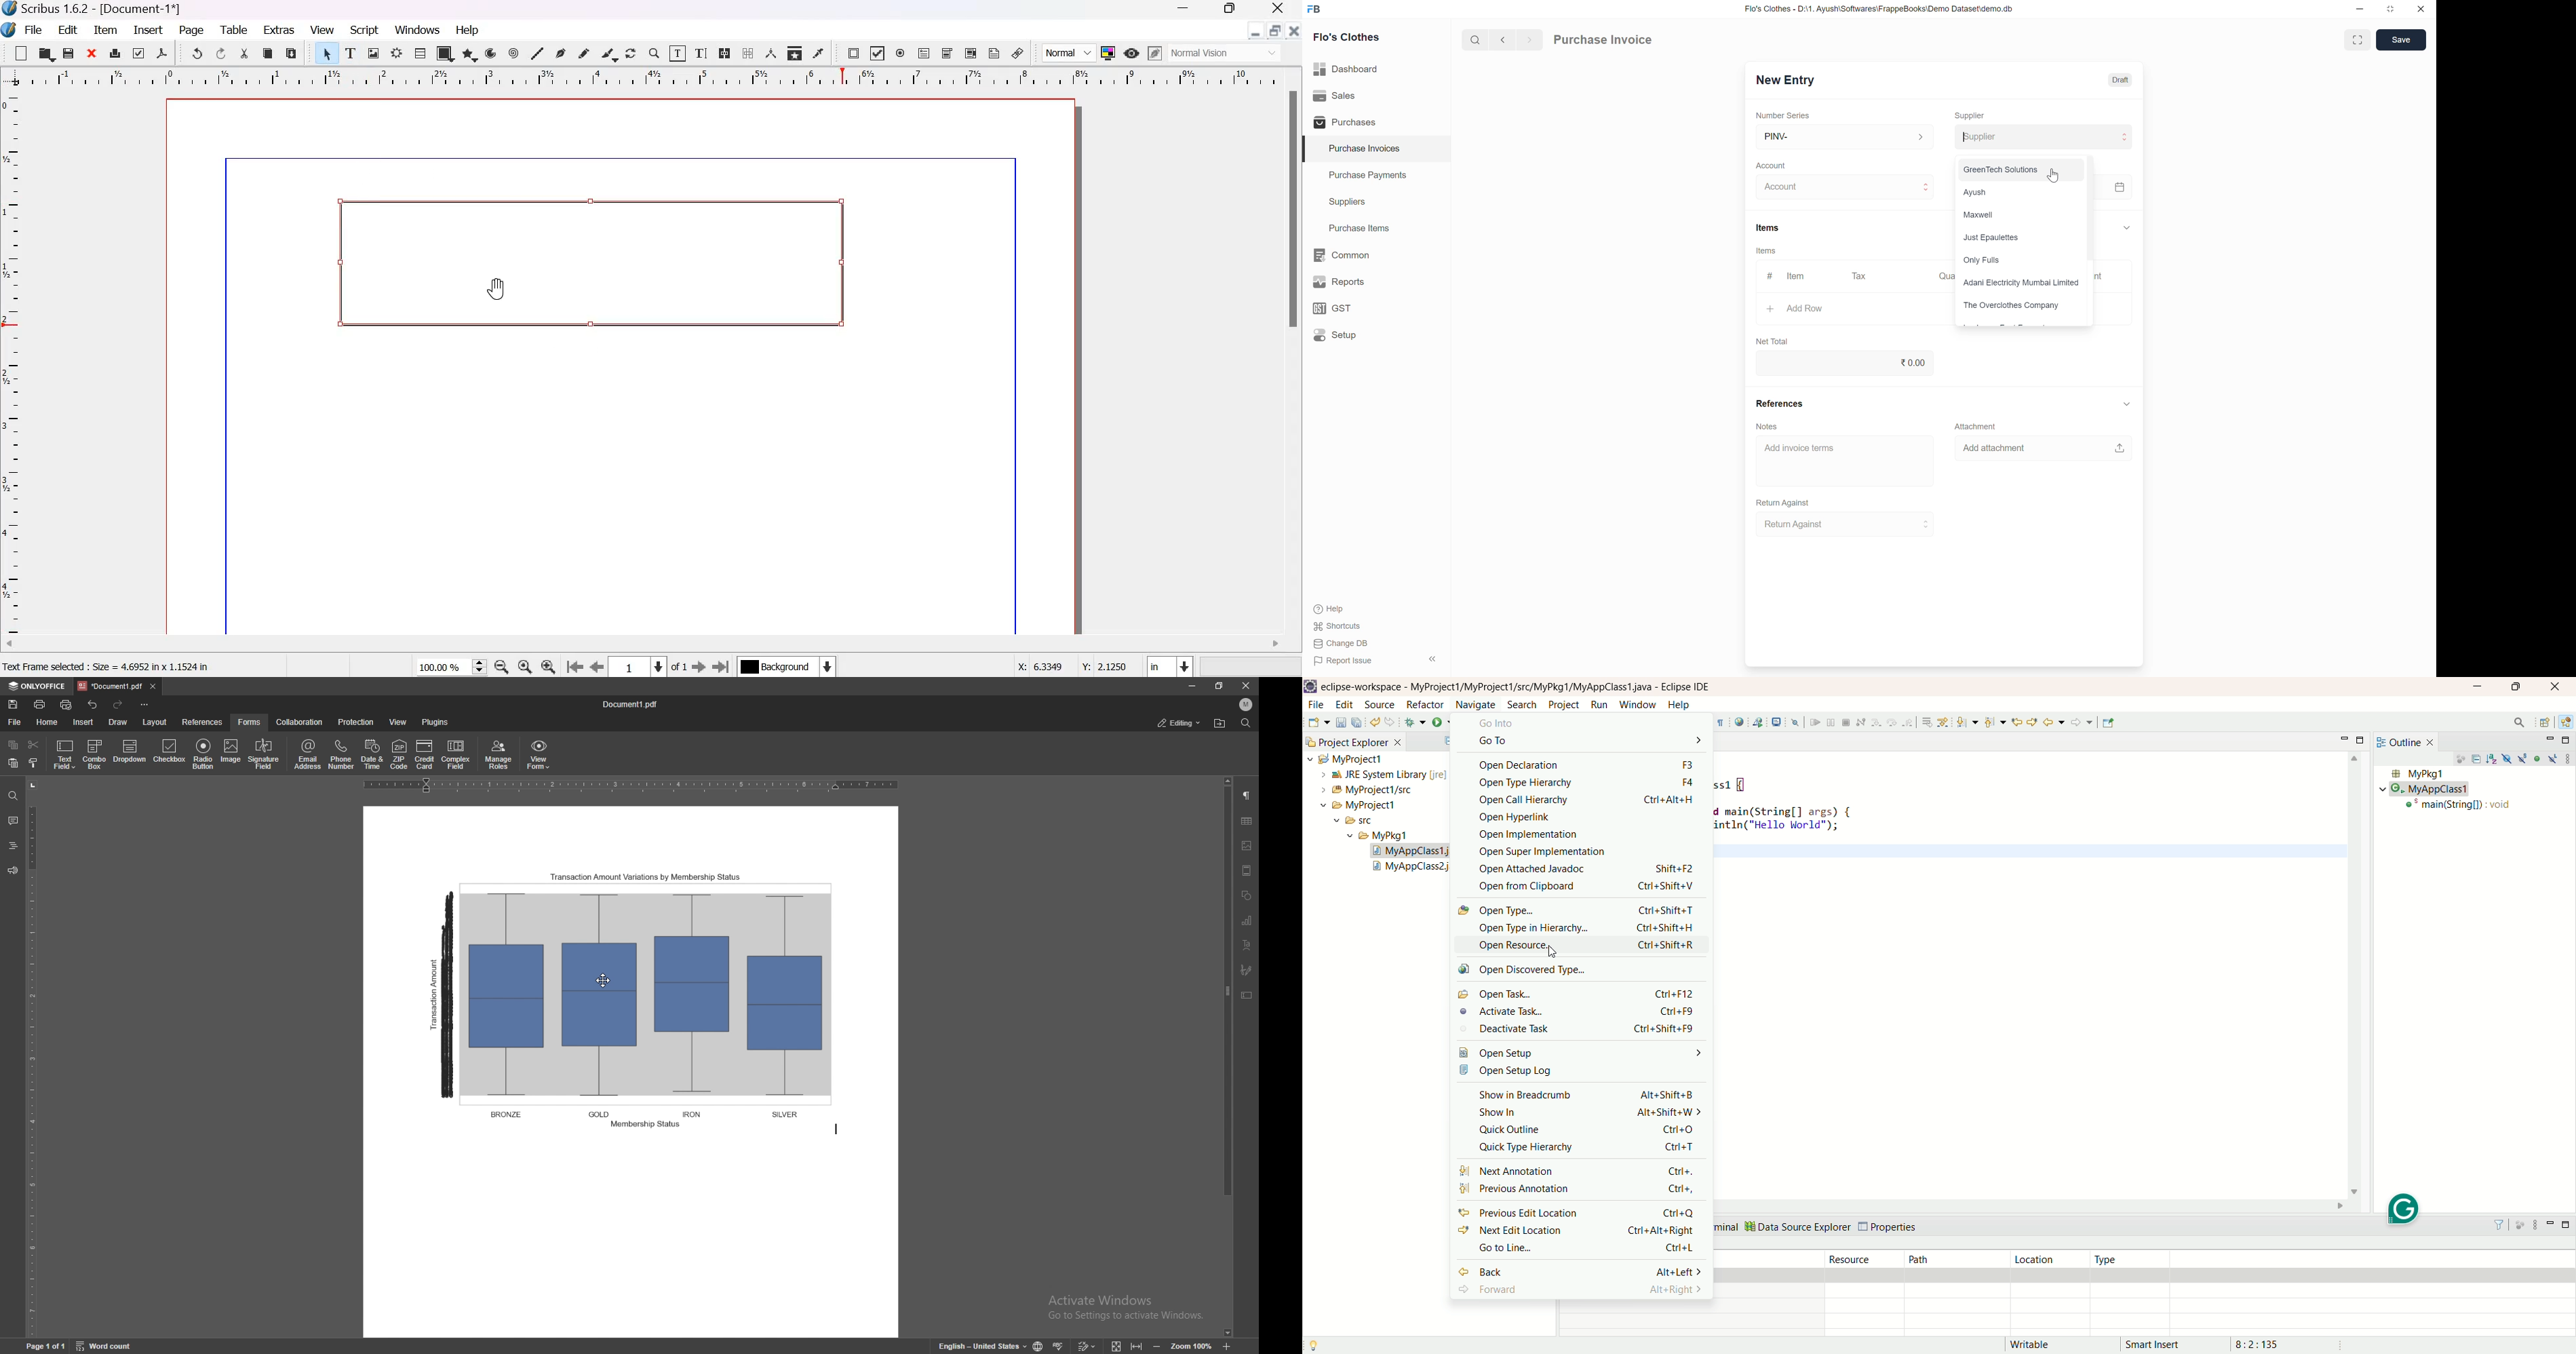  What do you see at coordinates (2118, 187) in the screenshot?
I see `calendar icon` at bounding box center [2118, 187].